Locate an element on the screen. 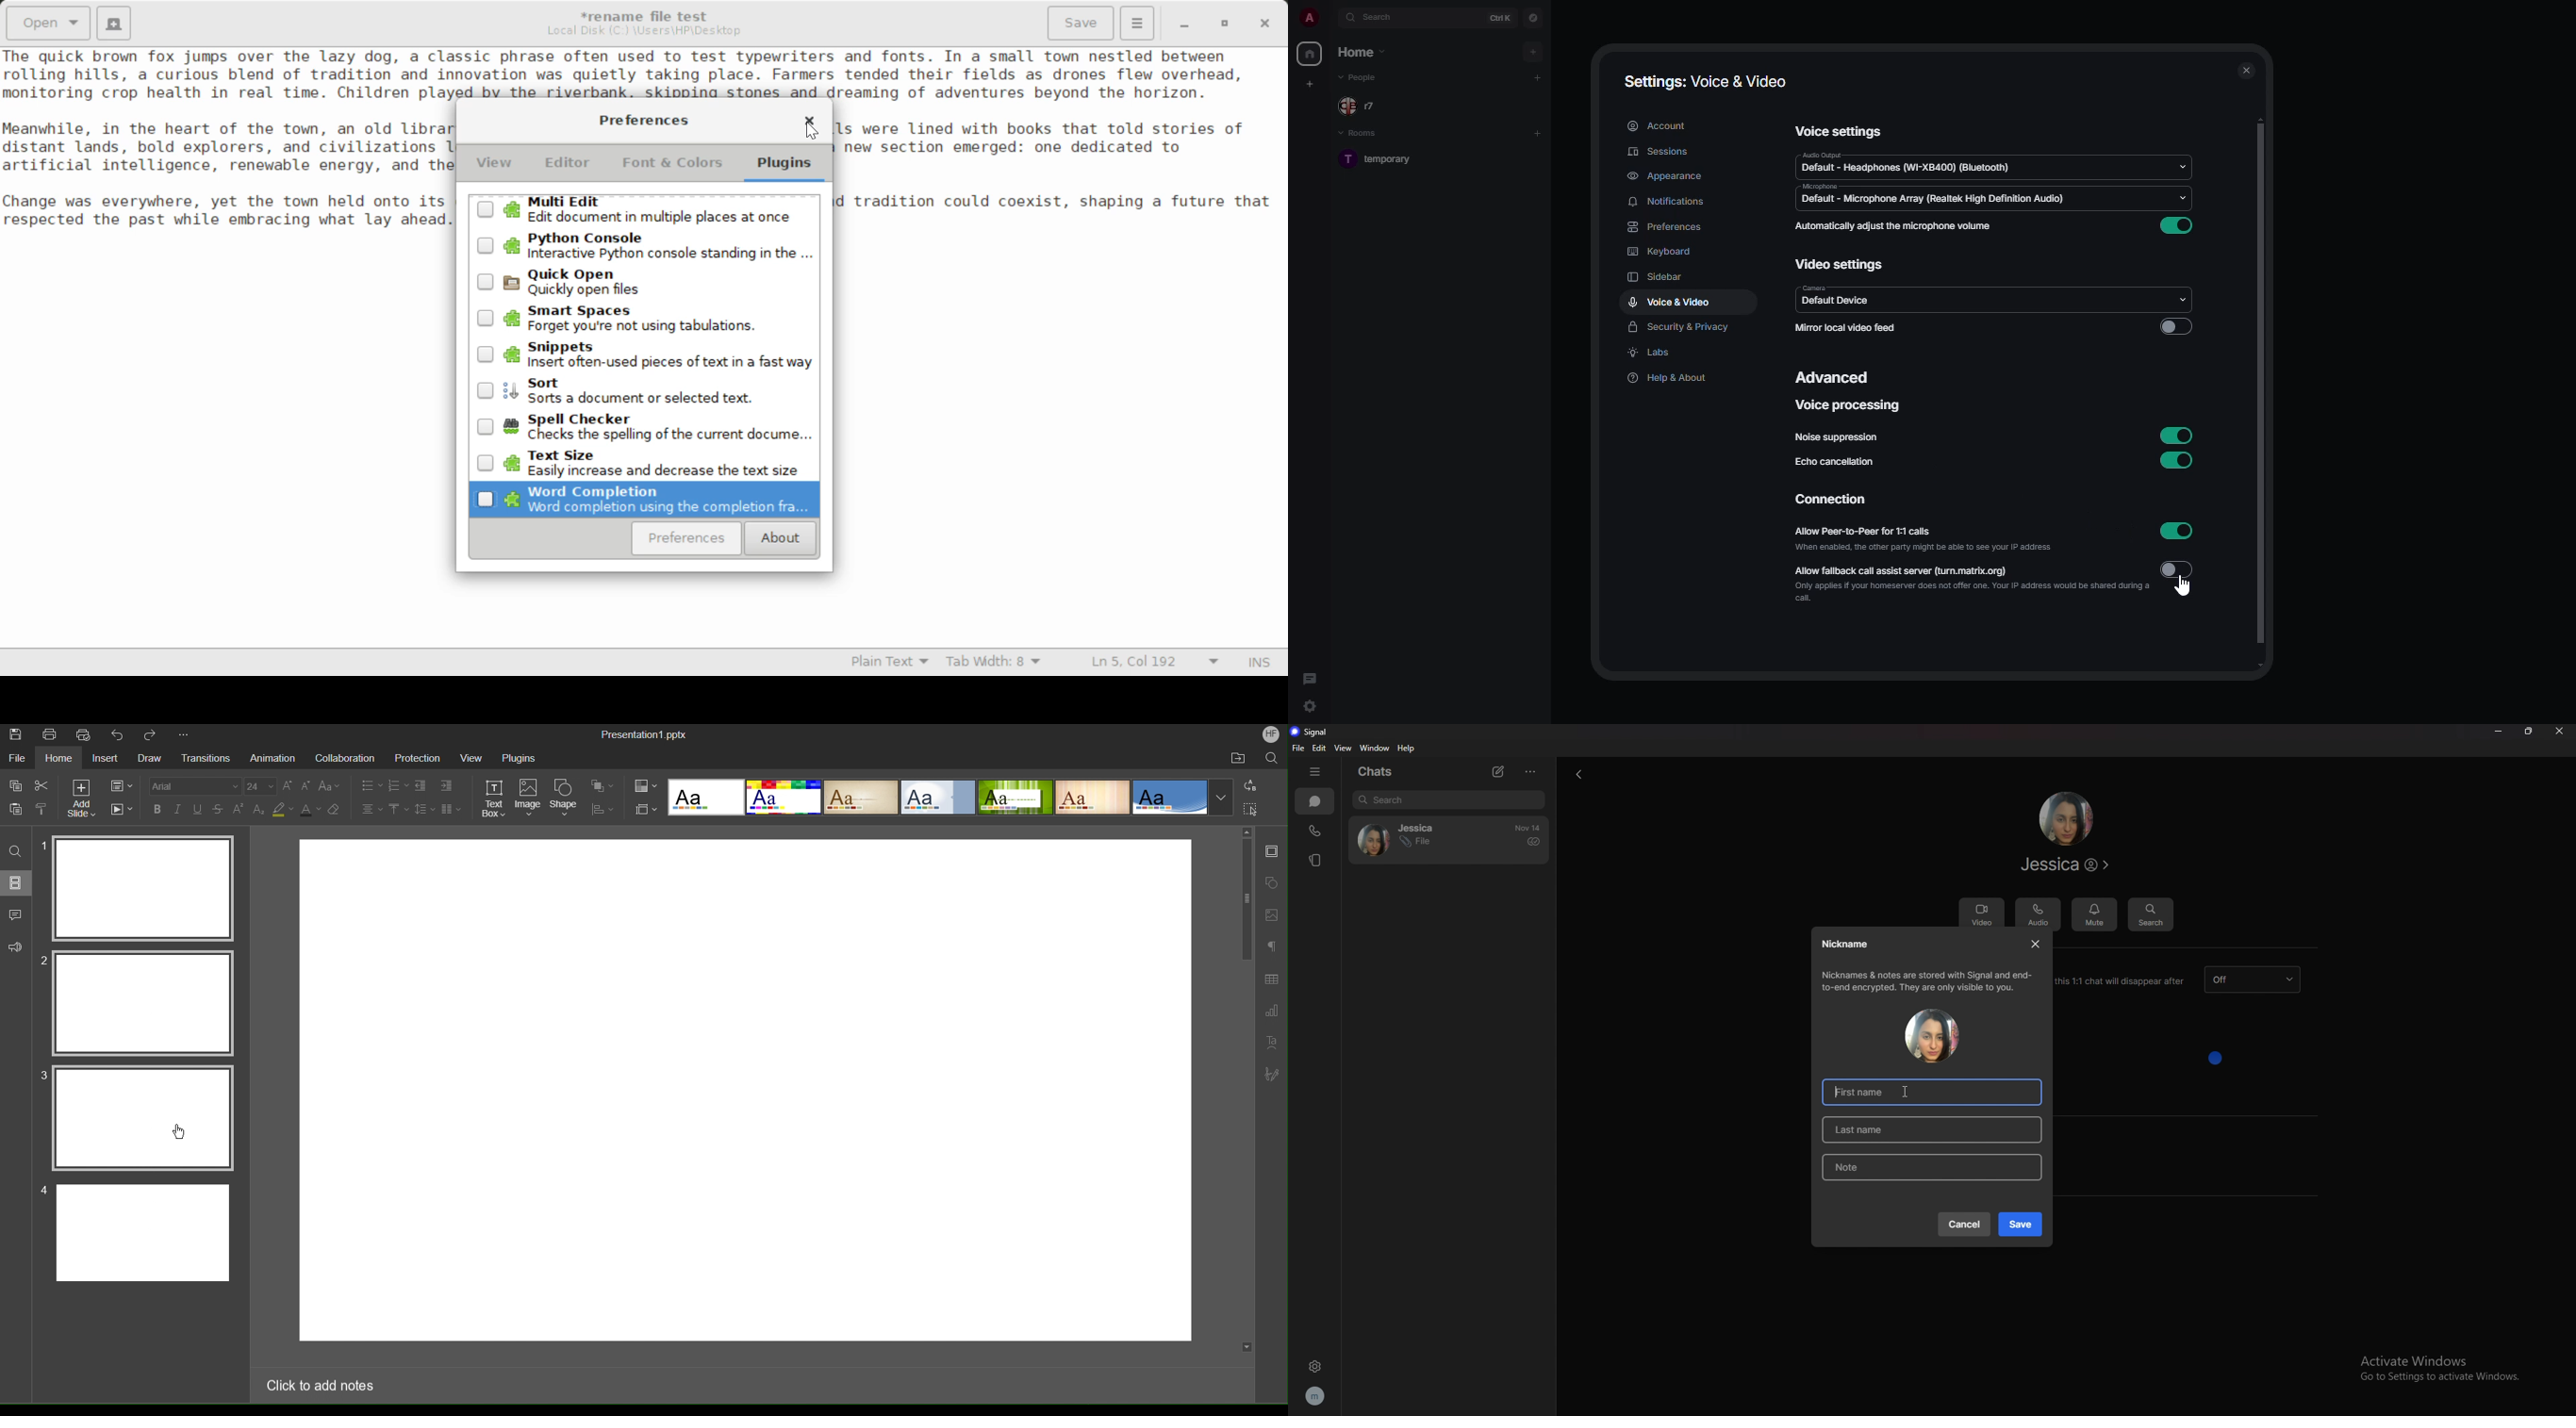  Playback is located at coordinates (121, 807).